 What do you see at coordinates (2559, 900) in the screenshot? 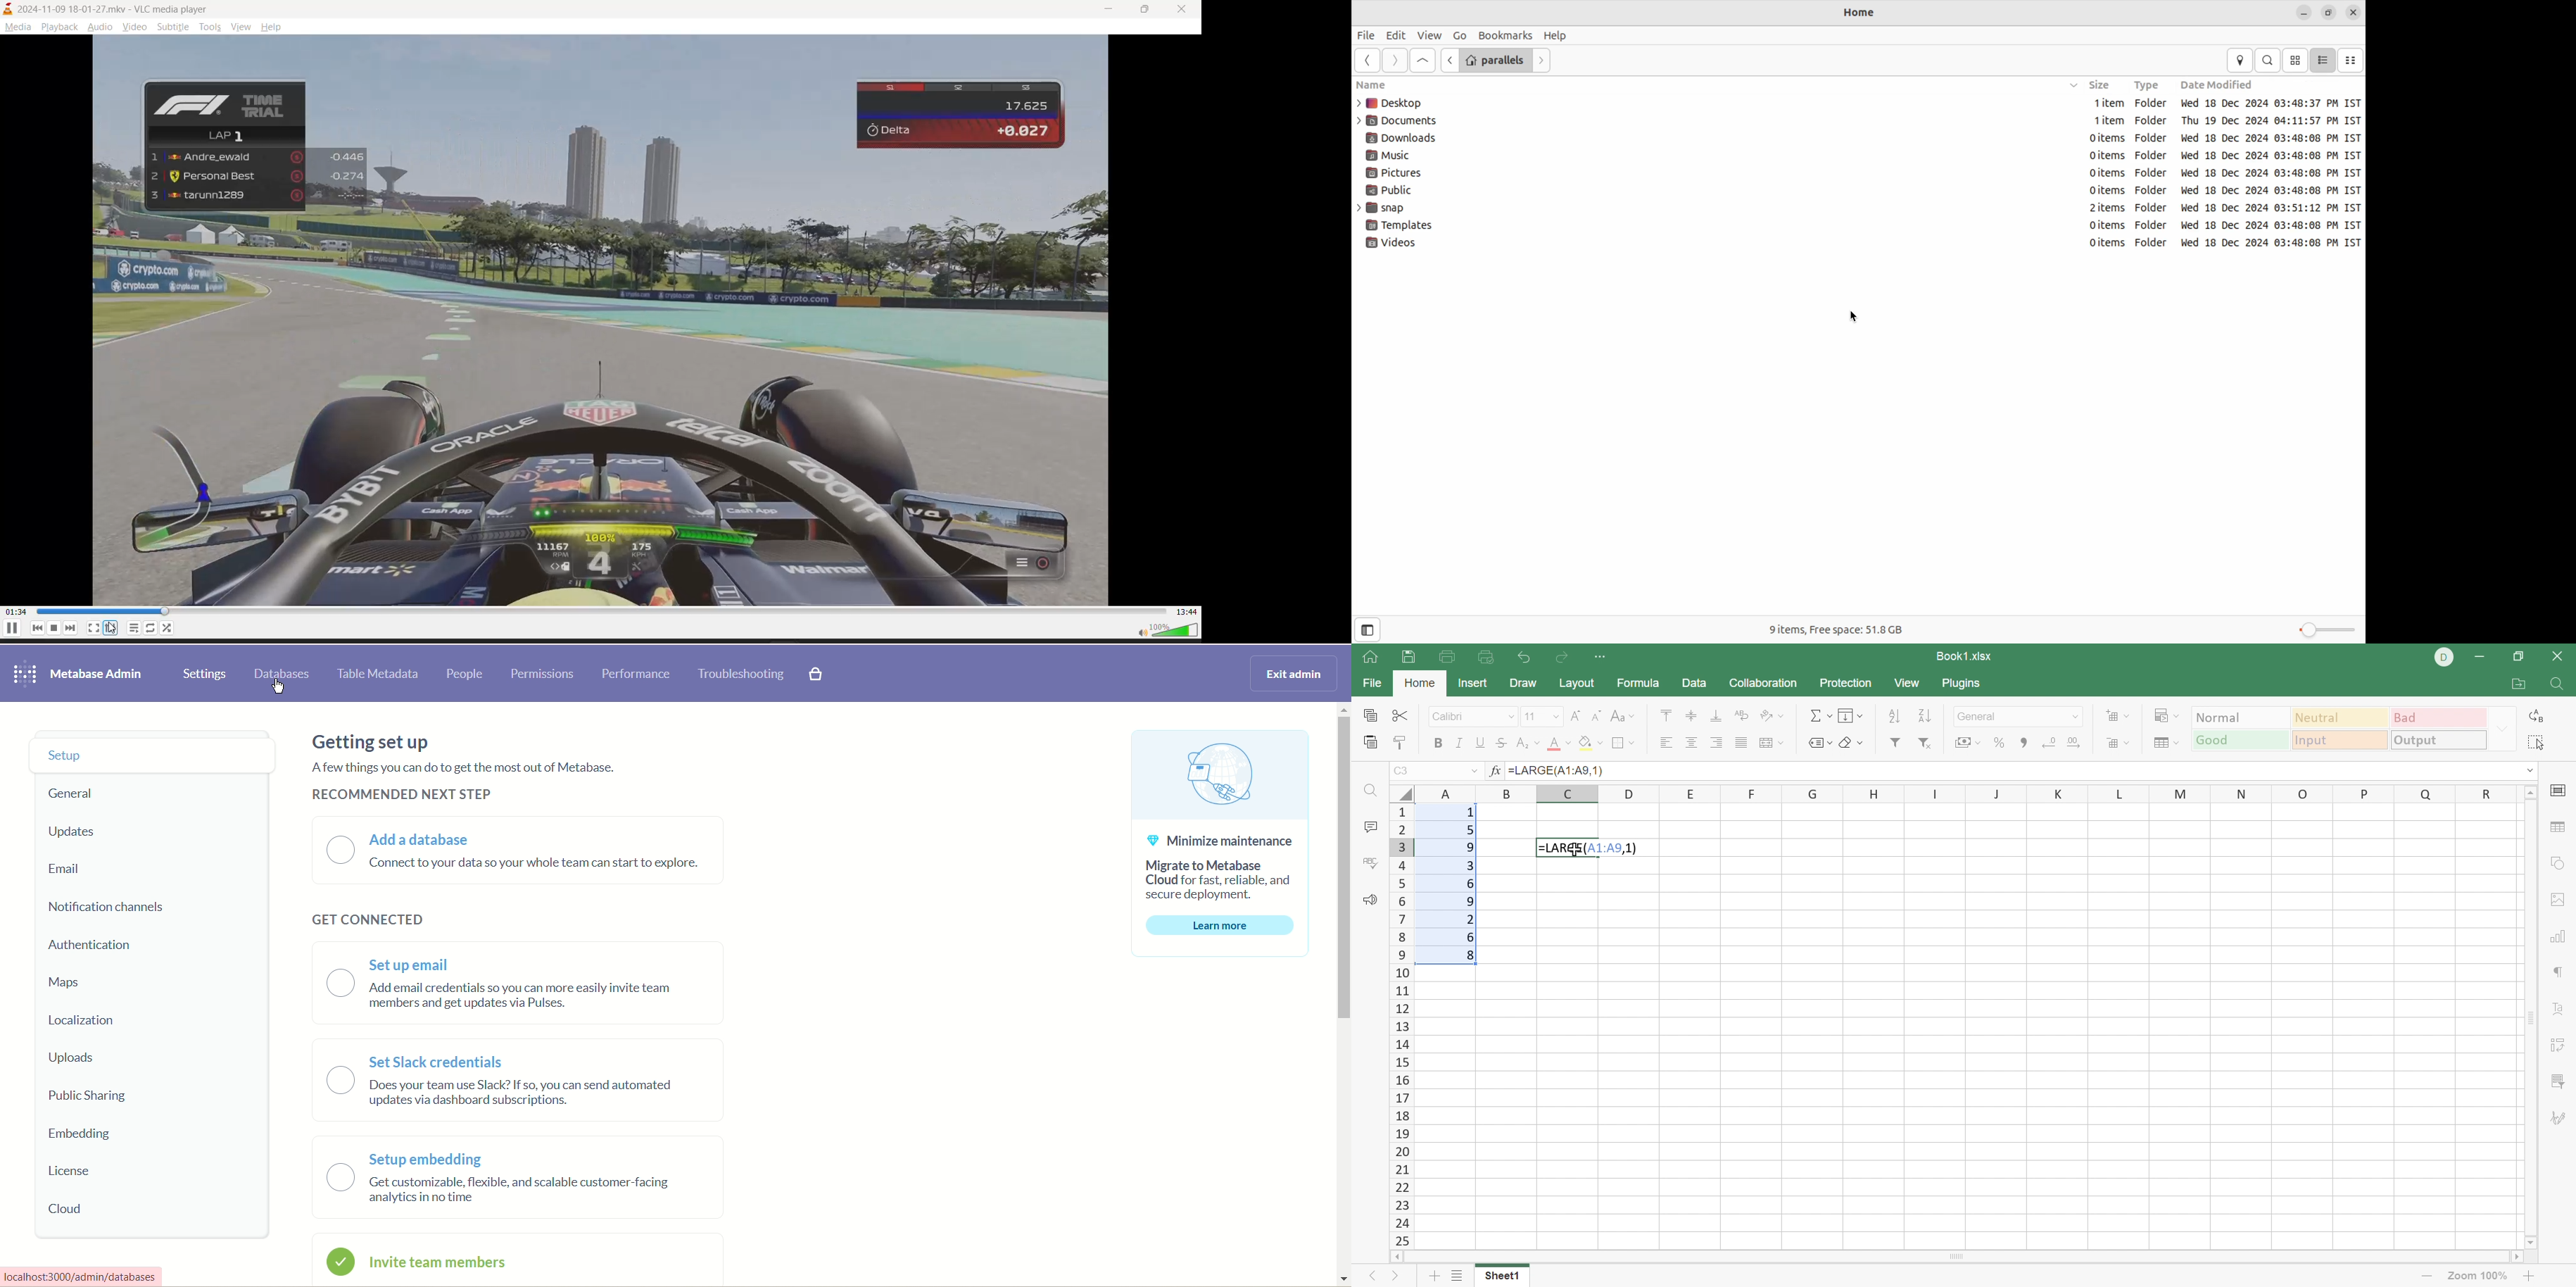
I see `Image settings` at bounding box center [2559, 900].